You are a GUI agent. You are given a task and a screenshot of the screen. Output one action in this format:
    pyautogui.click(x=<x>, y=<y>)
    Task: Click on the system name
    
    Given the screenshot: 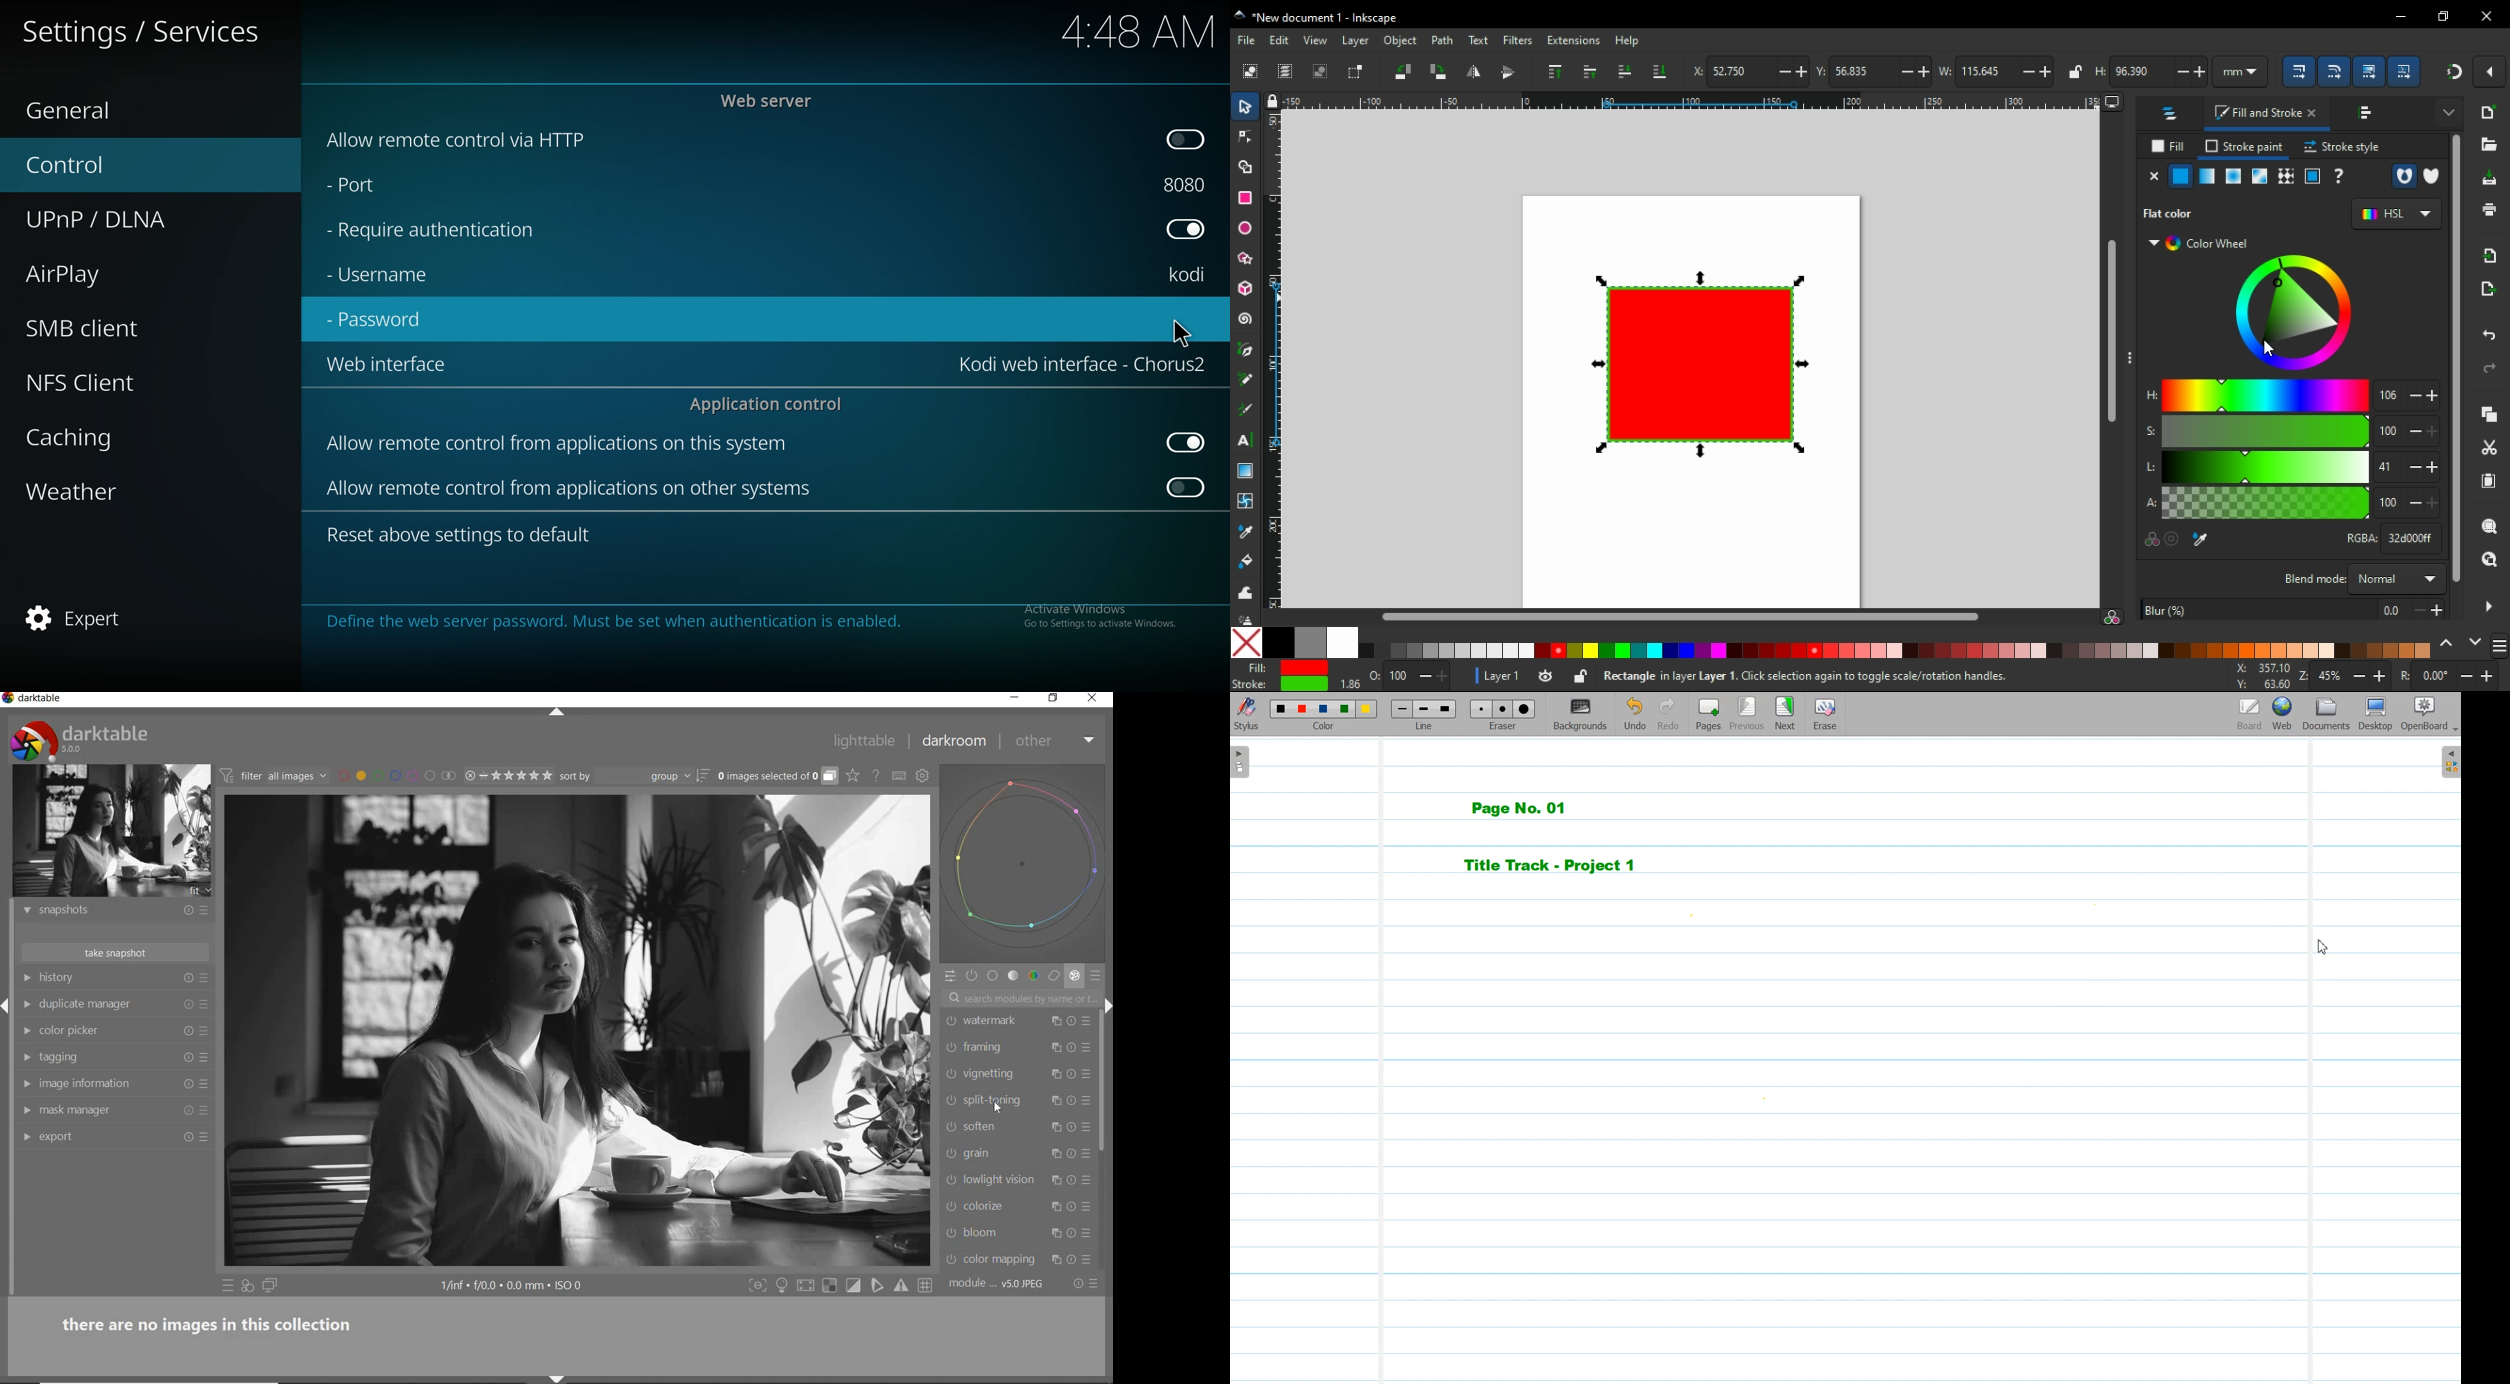 What is the action you would take?
    pyautogui.click(x=33, y=699)
    